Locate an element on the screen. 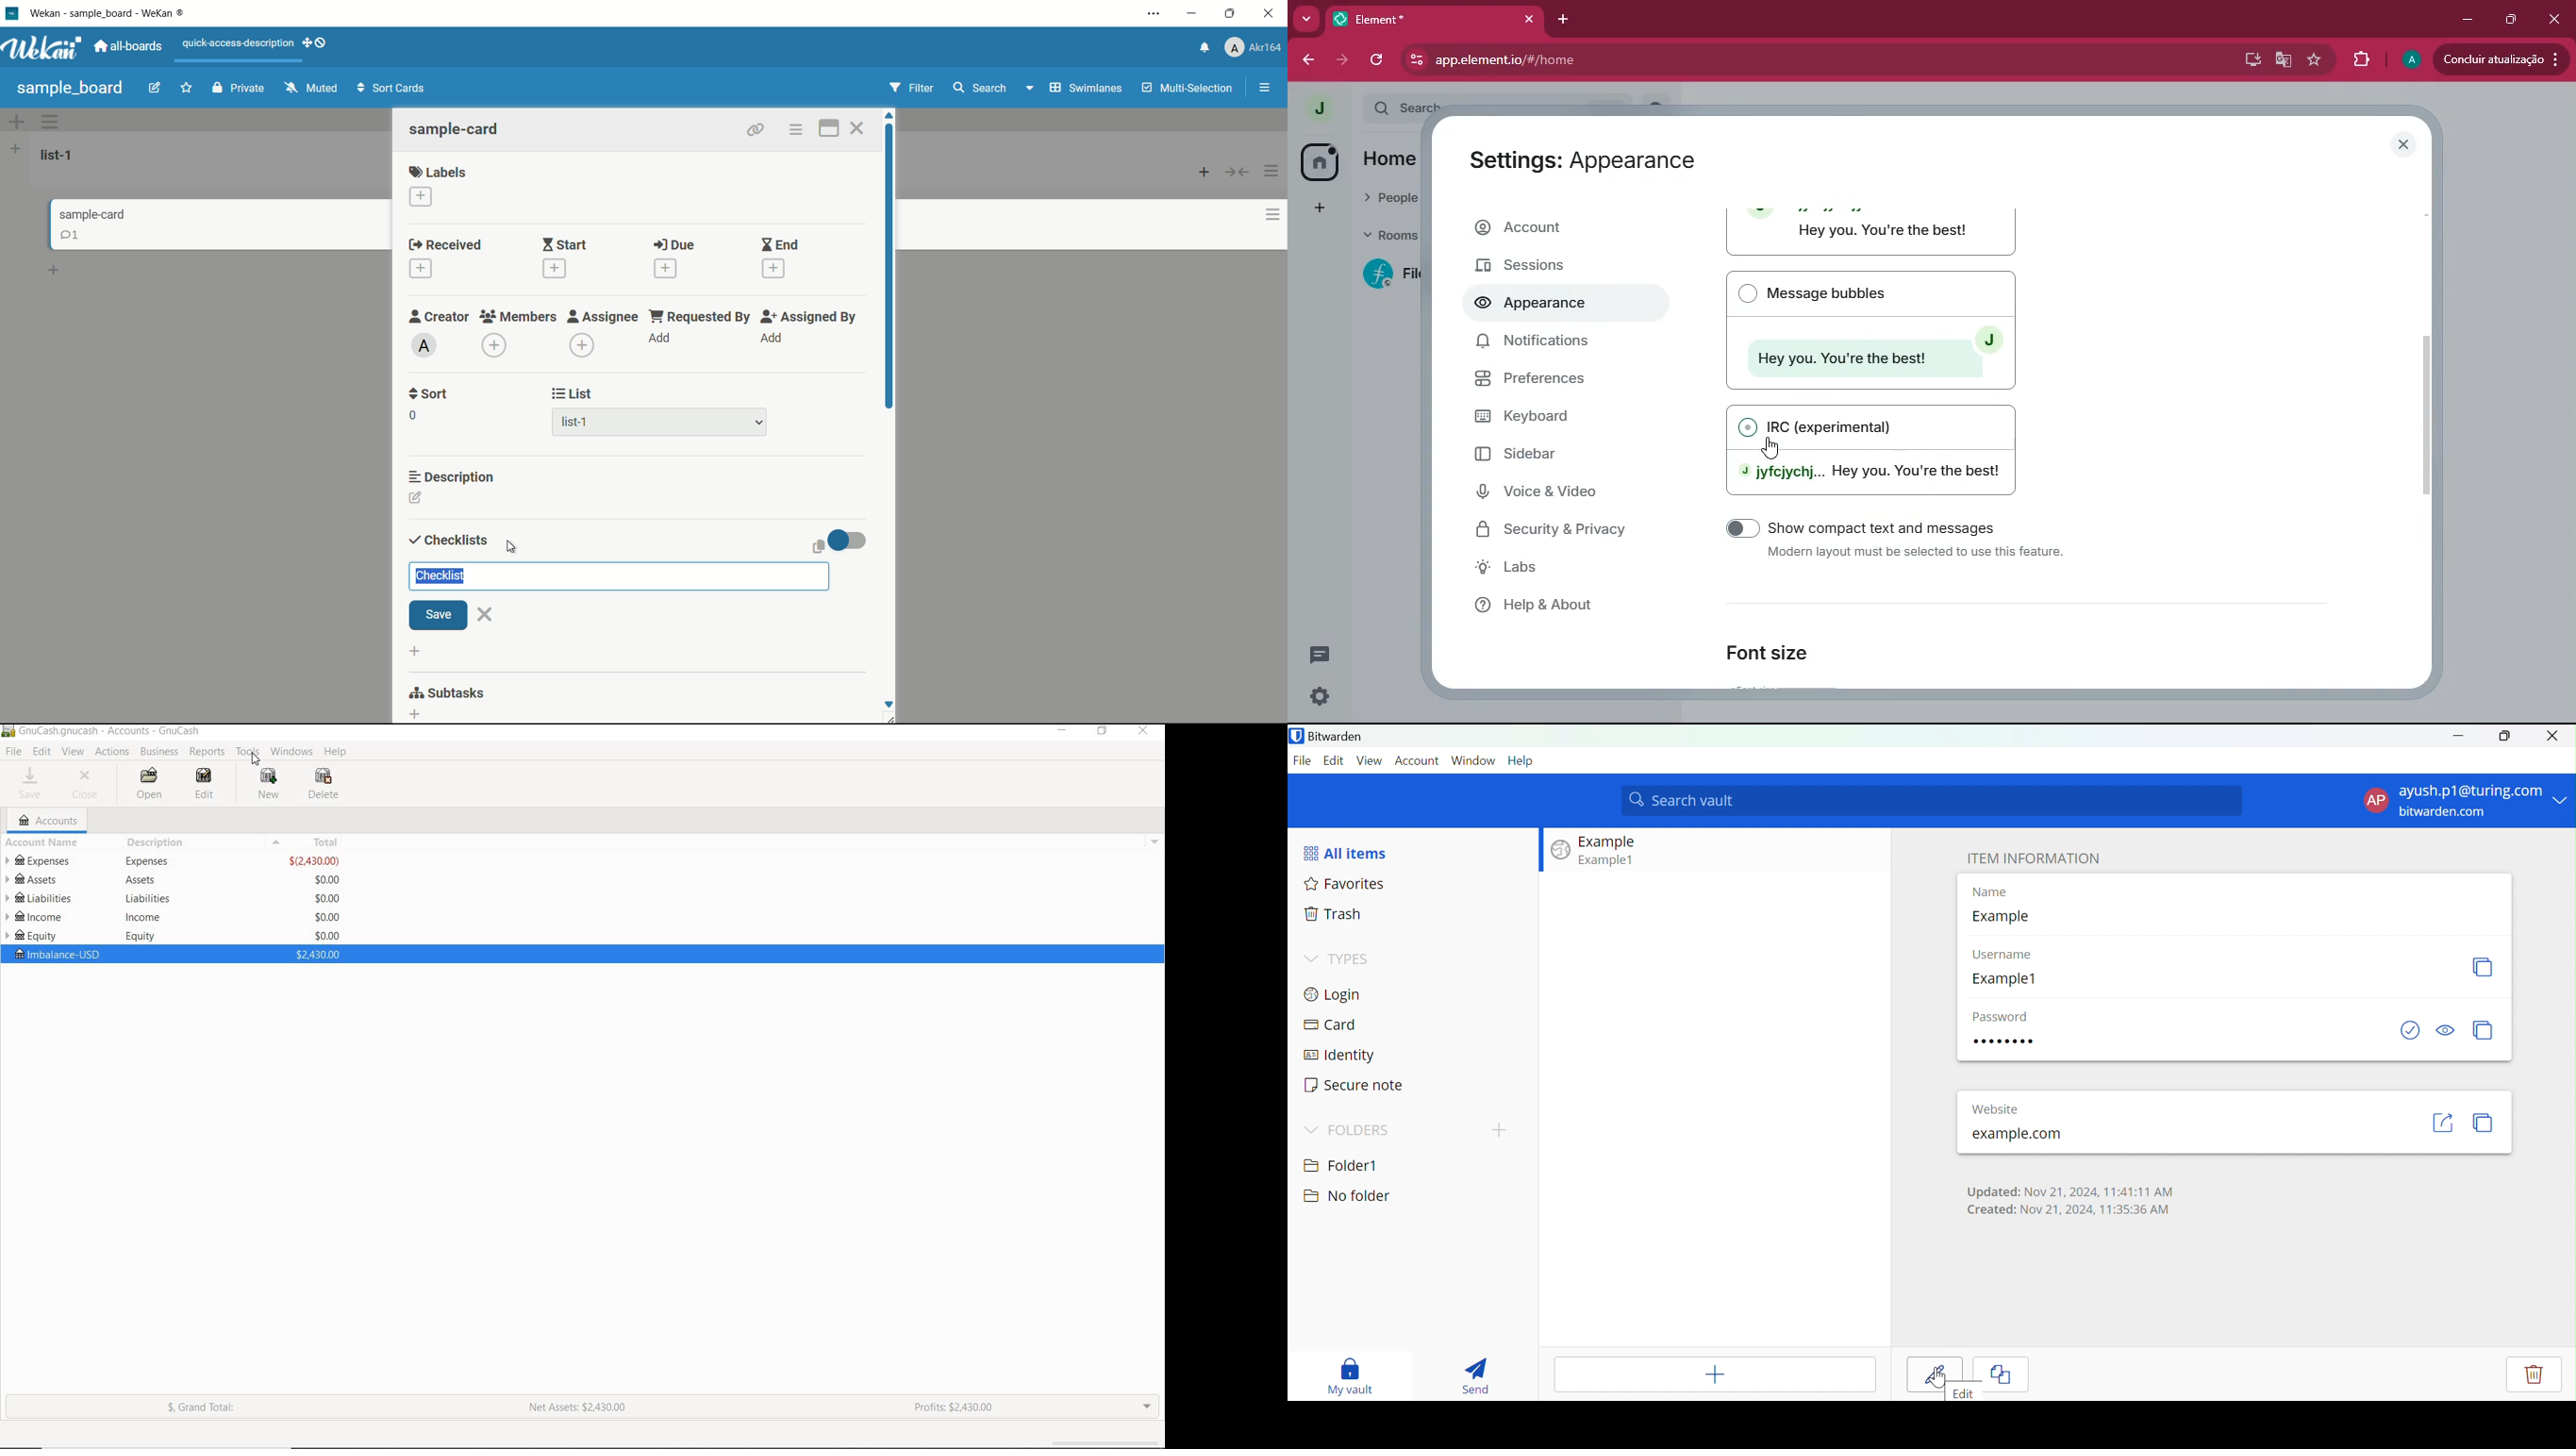 The width and height of the screenshot is (2576, 1456). appearance is located at coordinates (1541, 305).